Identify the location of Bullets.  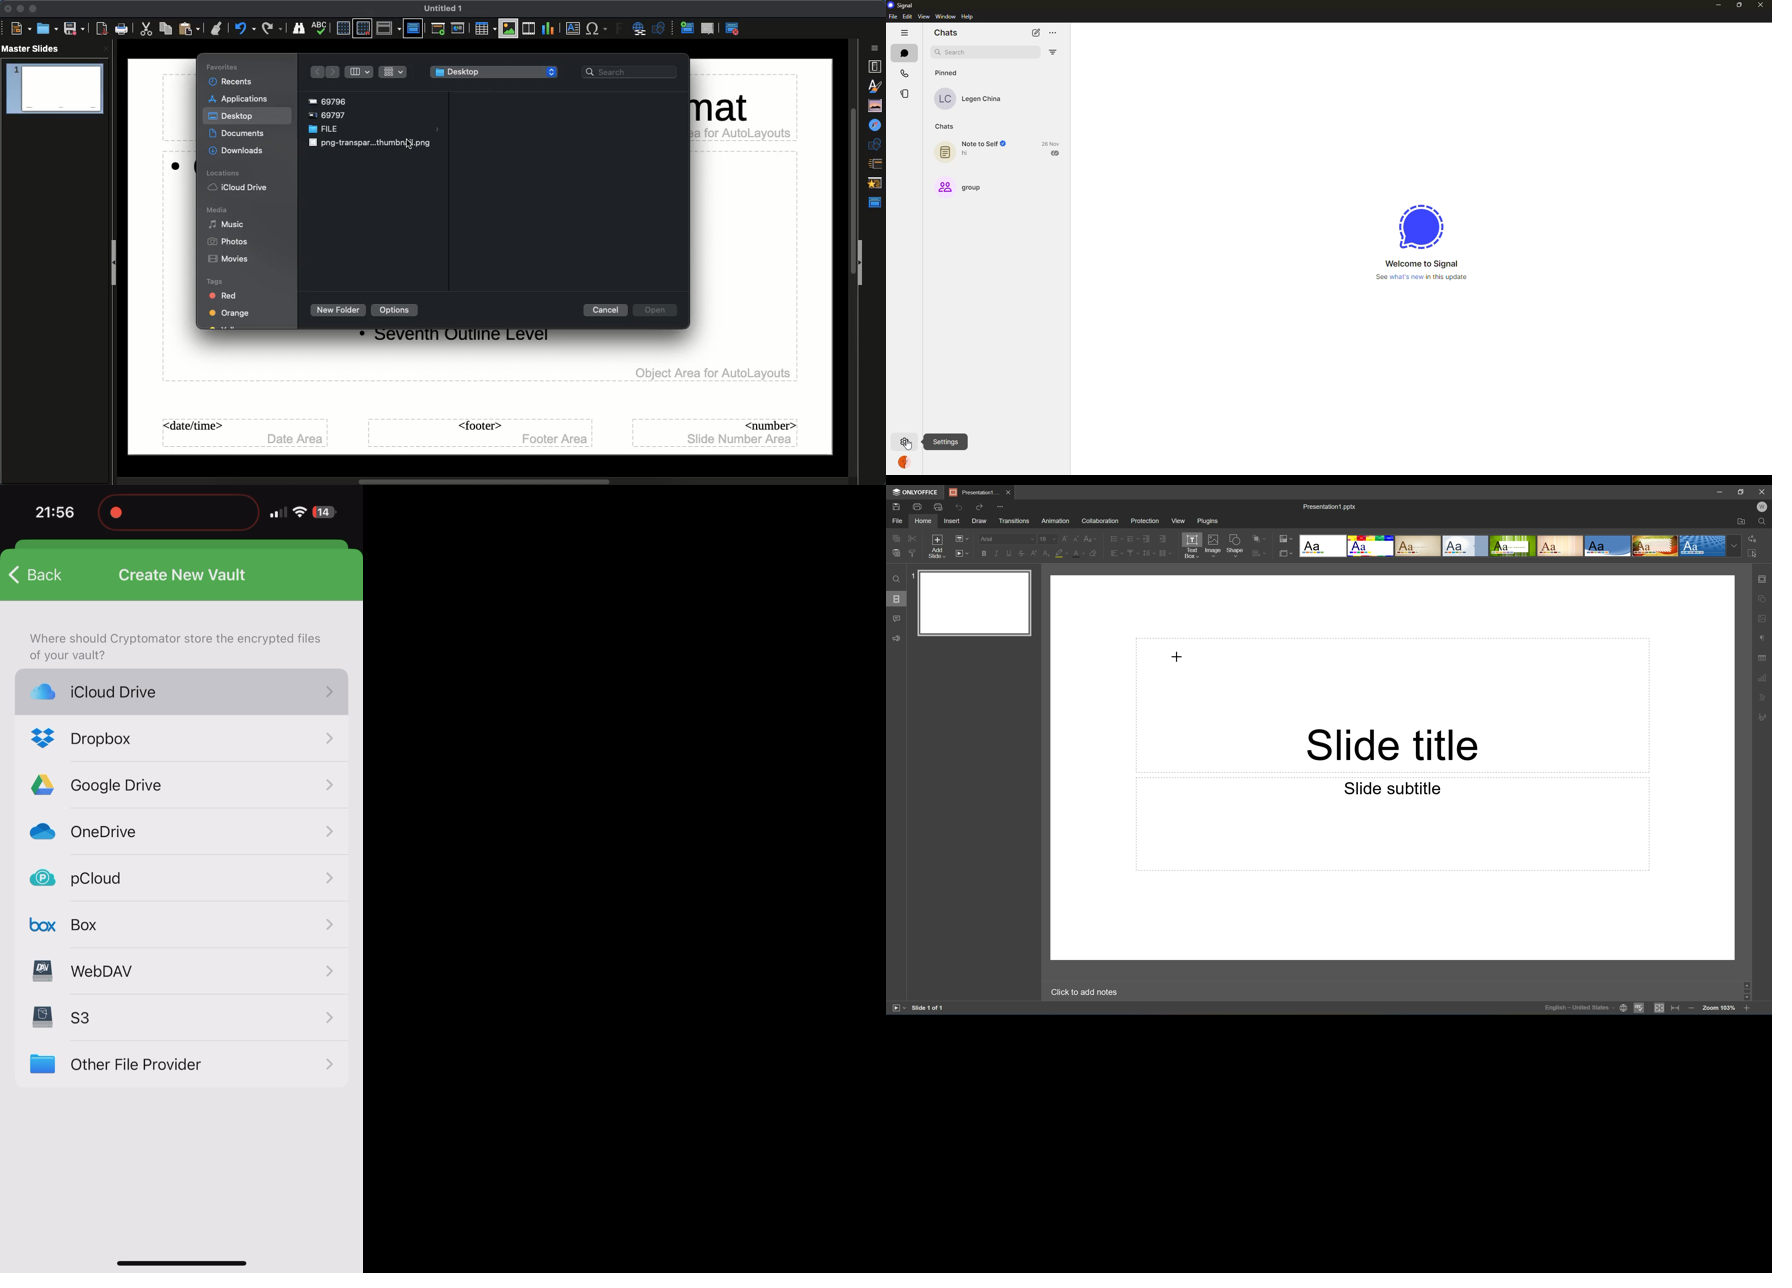
(1115, 538).